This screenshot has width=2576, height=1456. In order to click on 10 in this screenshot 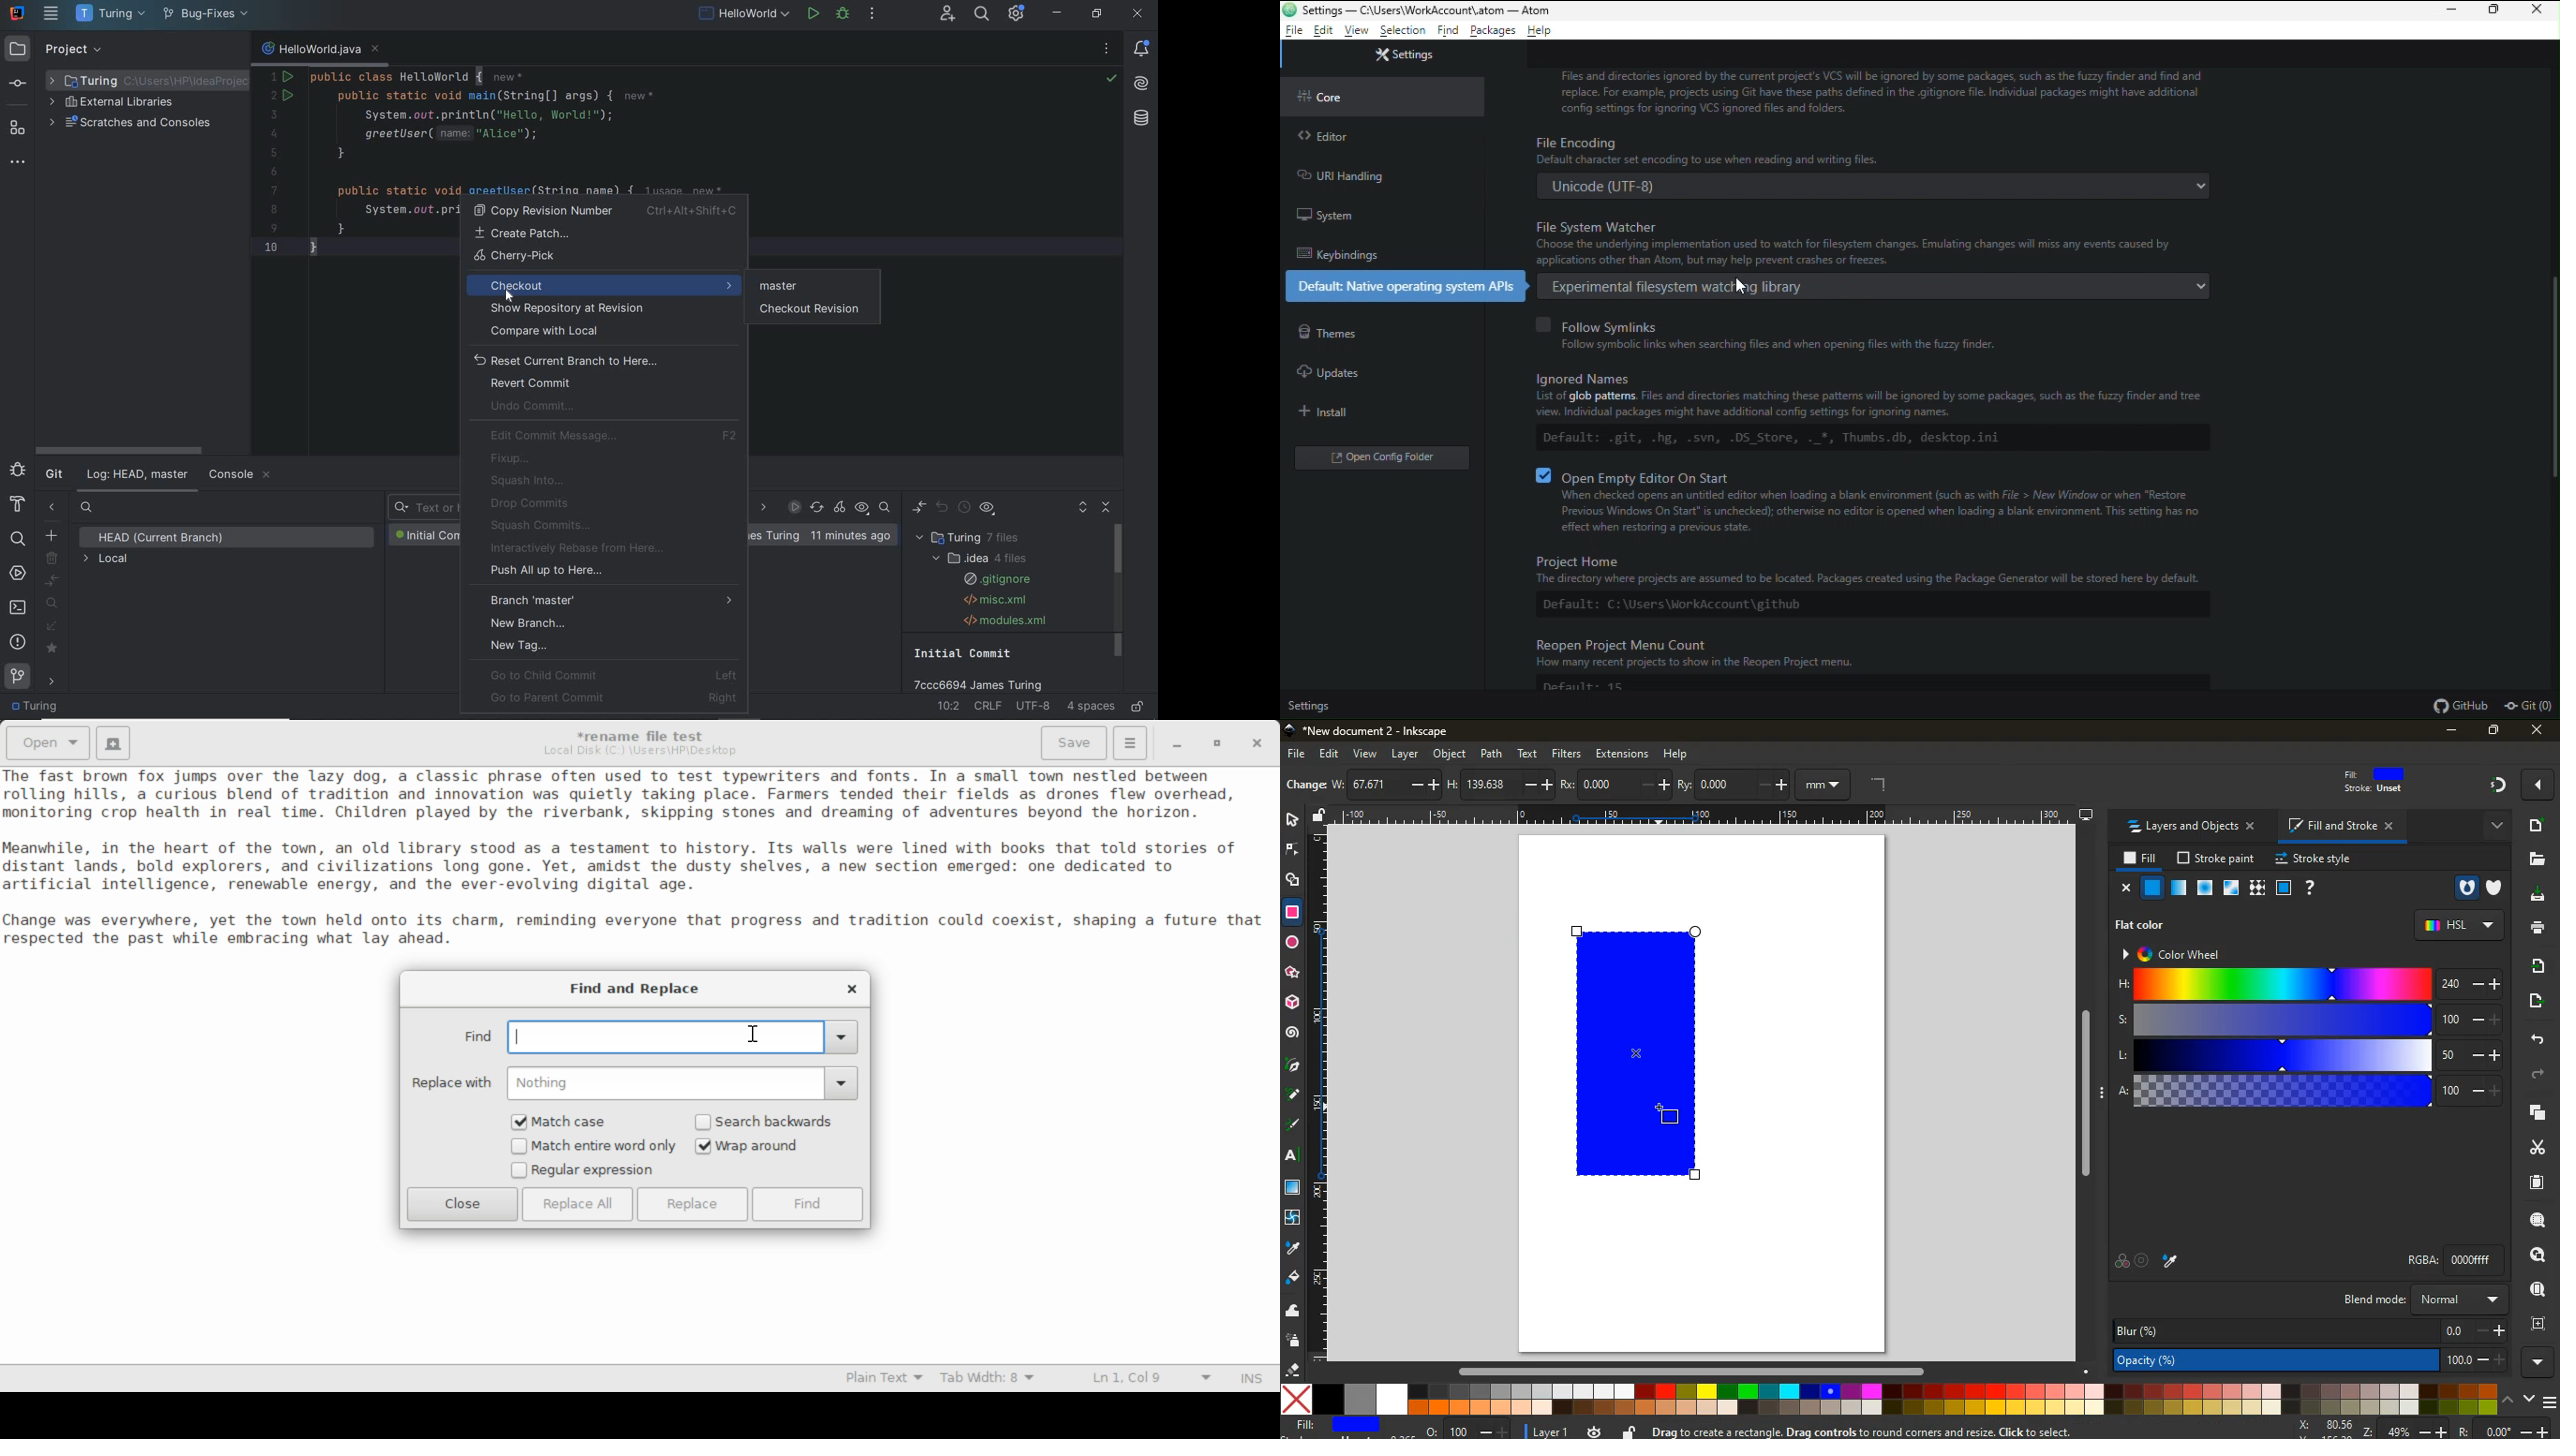, I will do `click(271, 246)`.